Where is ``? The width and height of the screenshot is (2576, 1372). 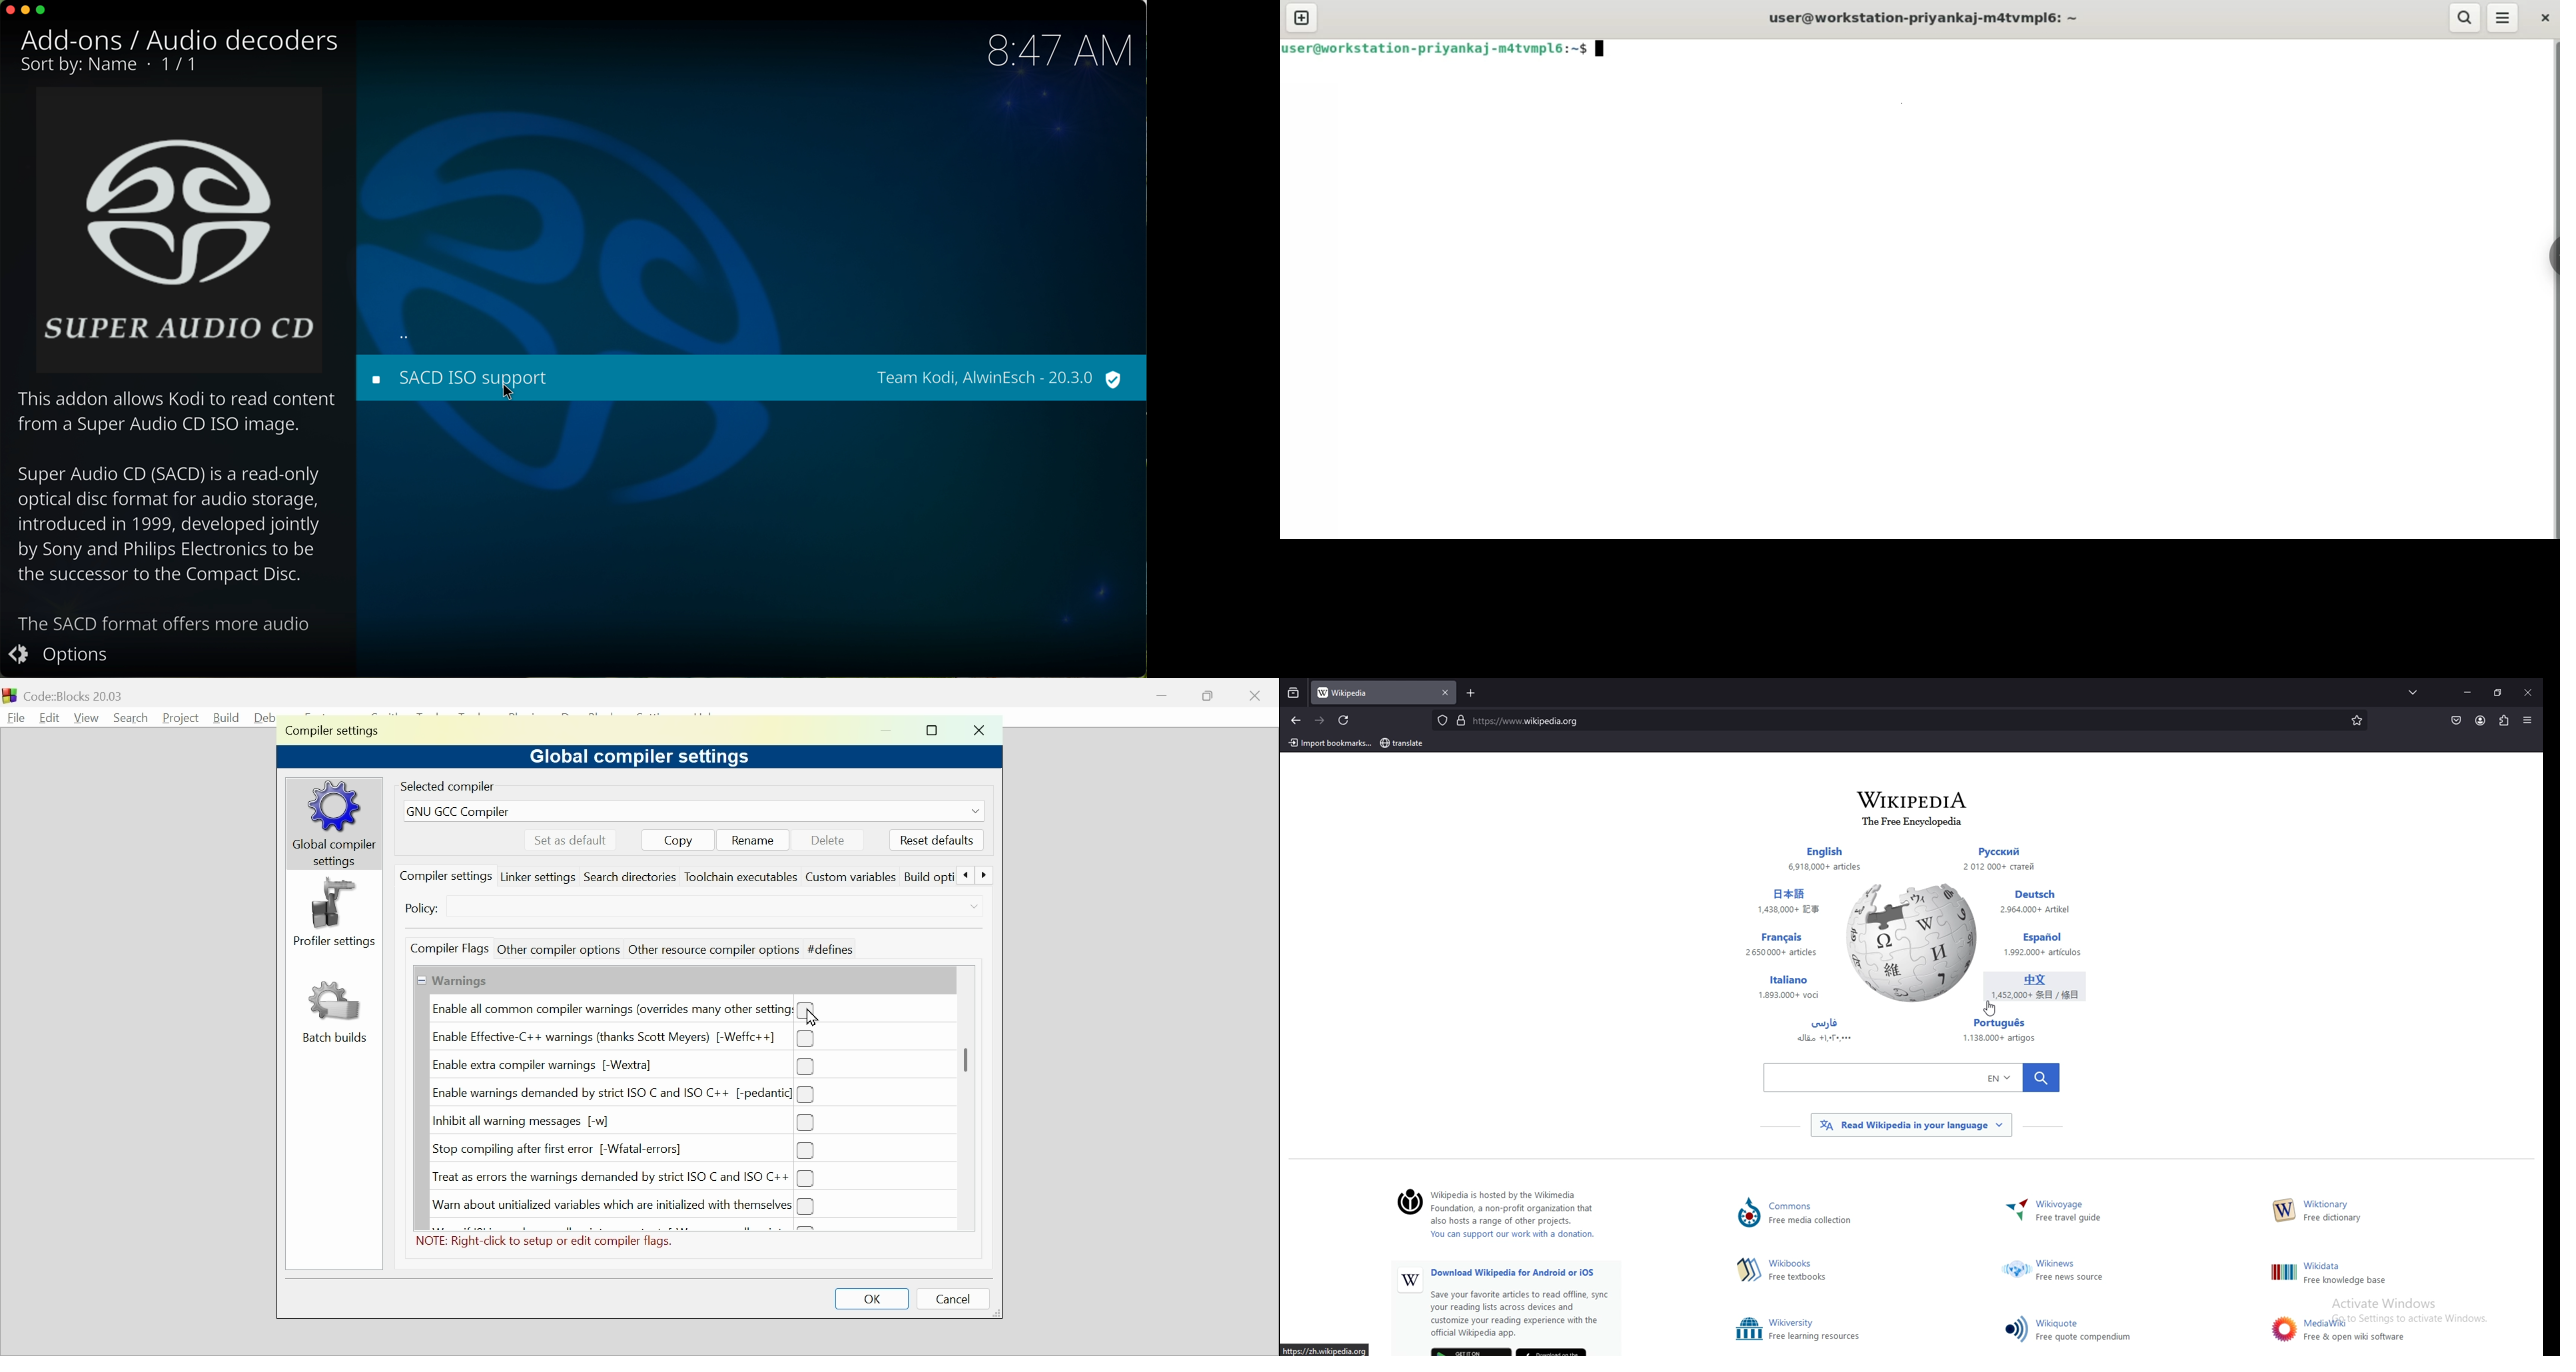  is located at coordinates (2045, 987).